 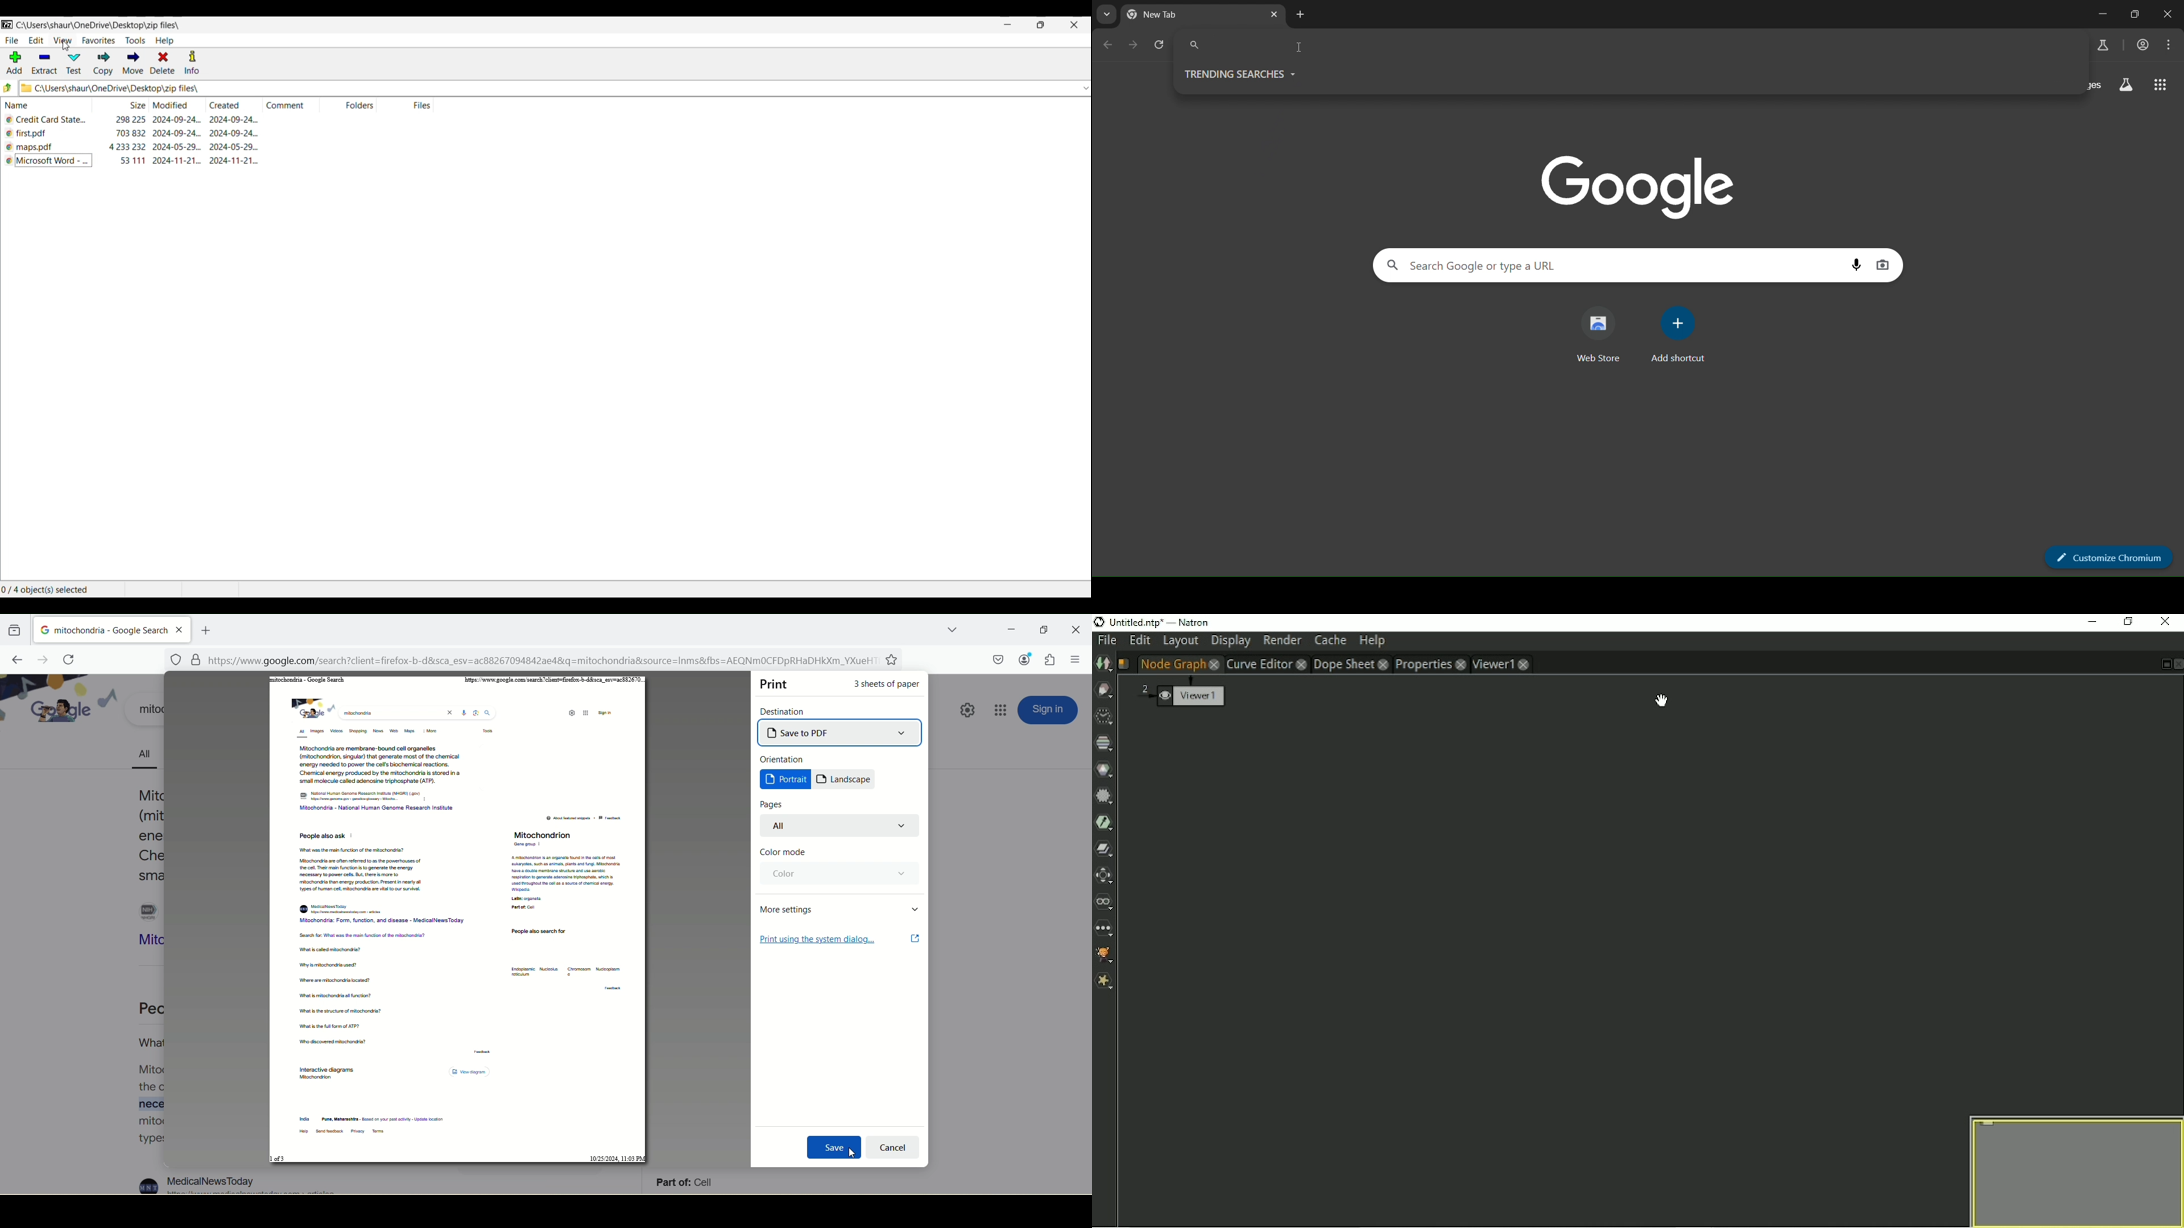 What do you see at coordinates (458, 921) in the screenshot?
I see `PDF page` at bounding box center [458, 921].